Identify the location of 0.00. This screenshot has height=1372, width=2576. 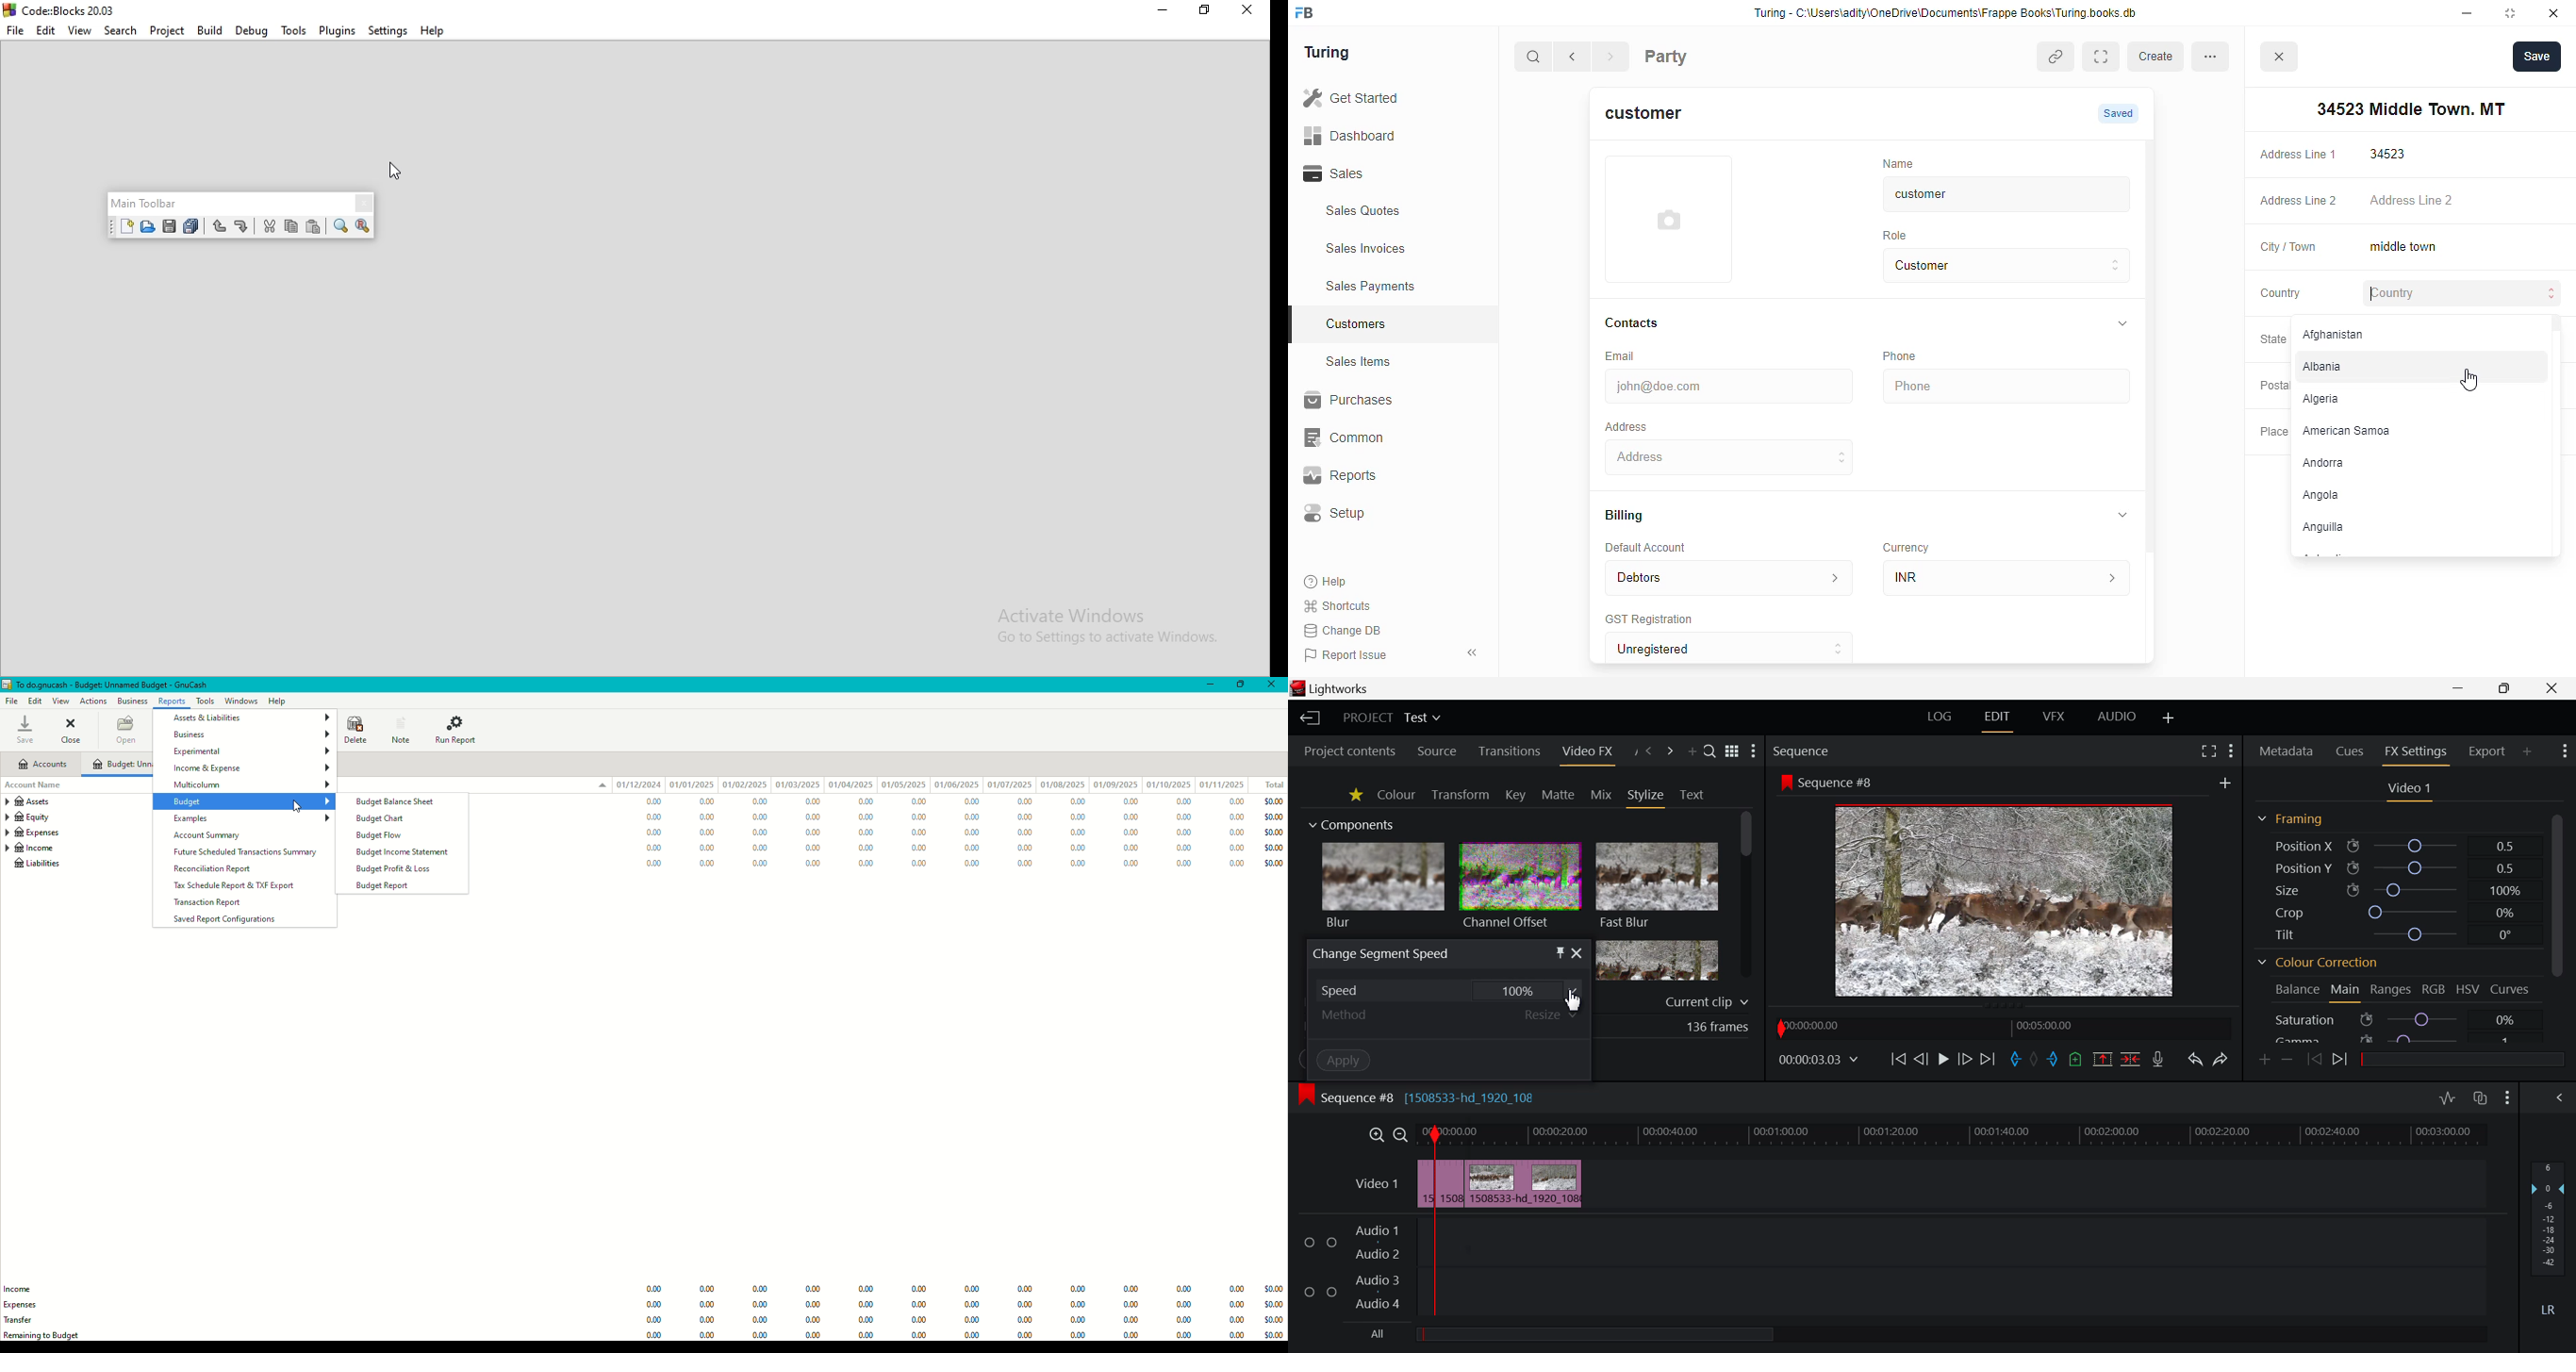
(1235, 832).